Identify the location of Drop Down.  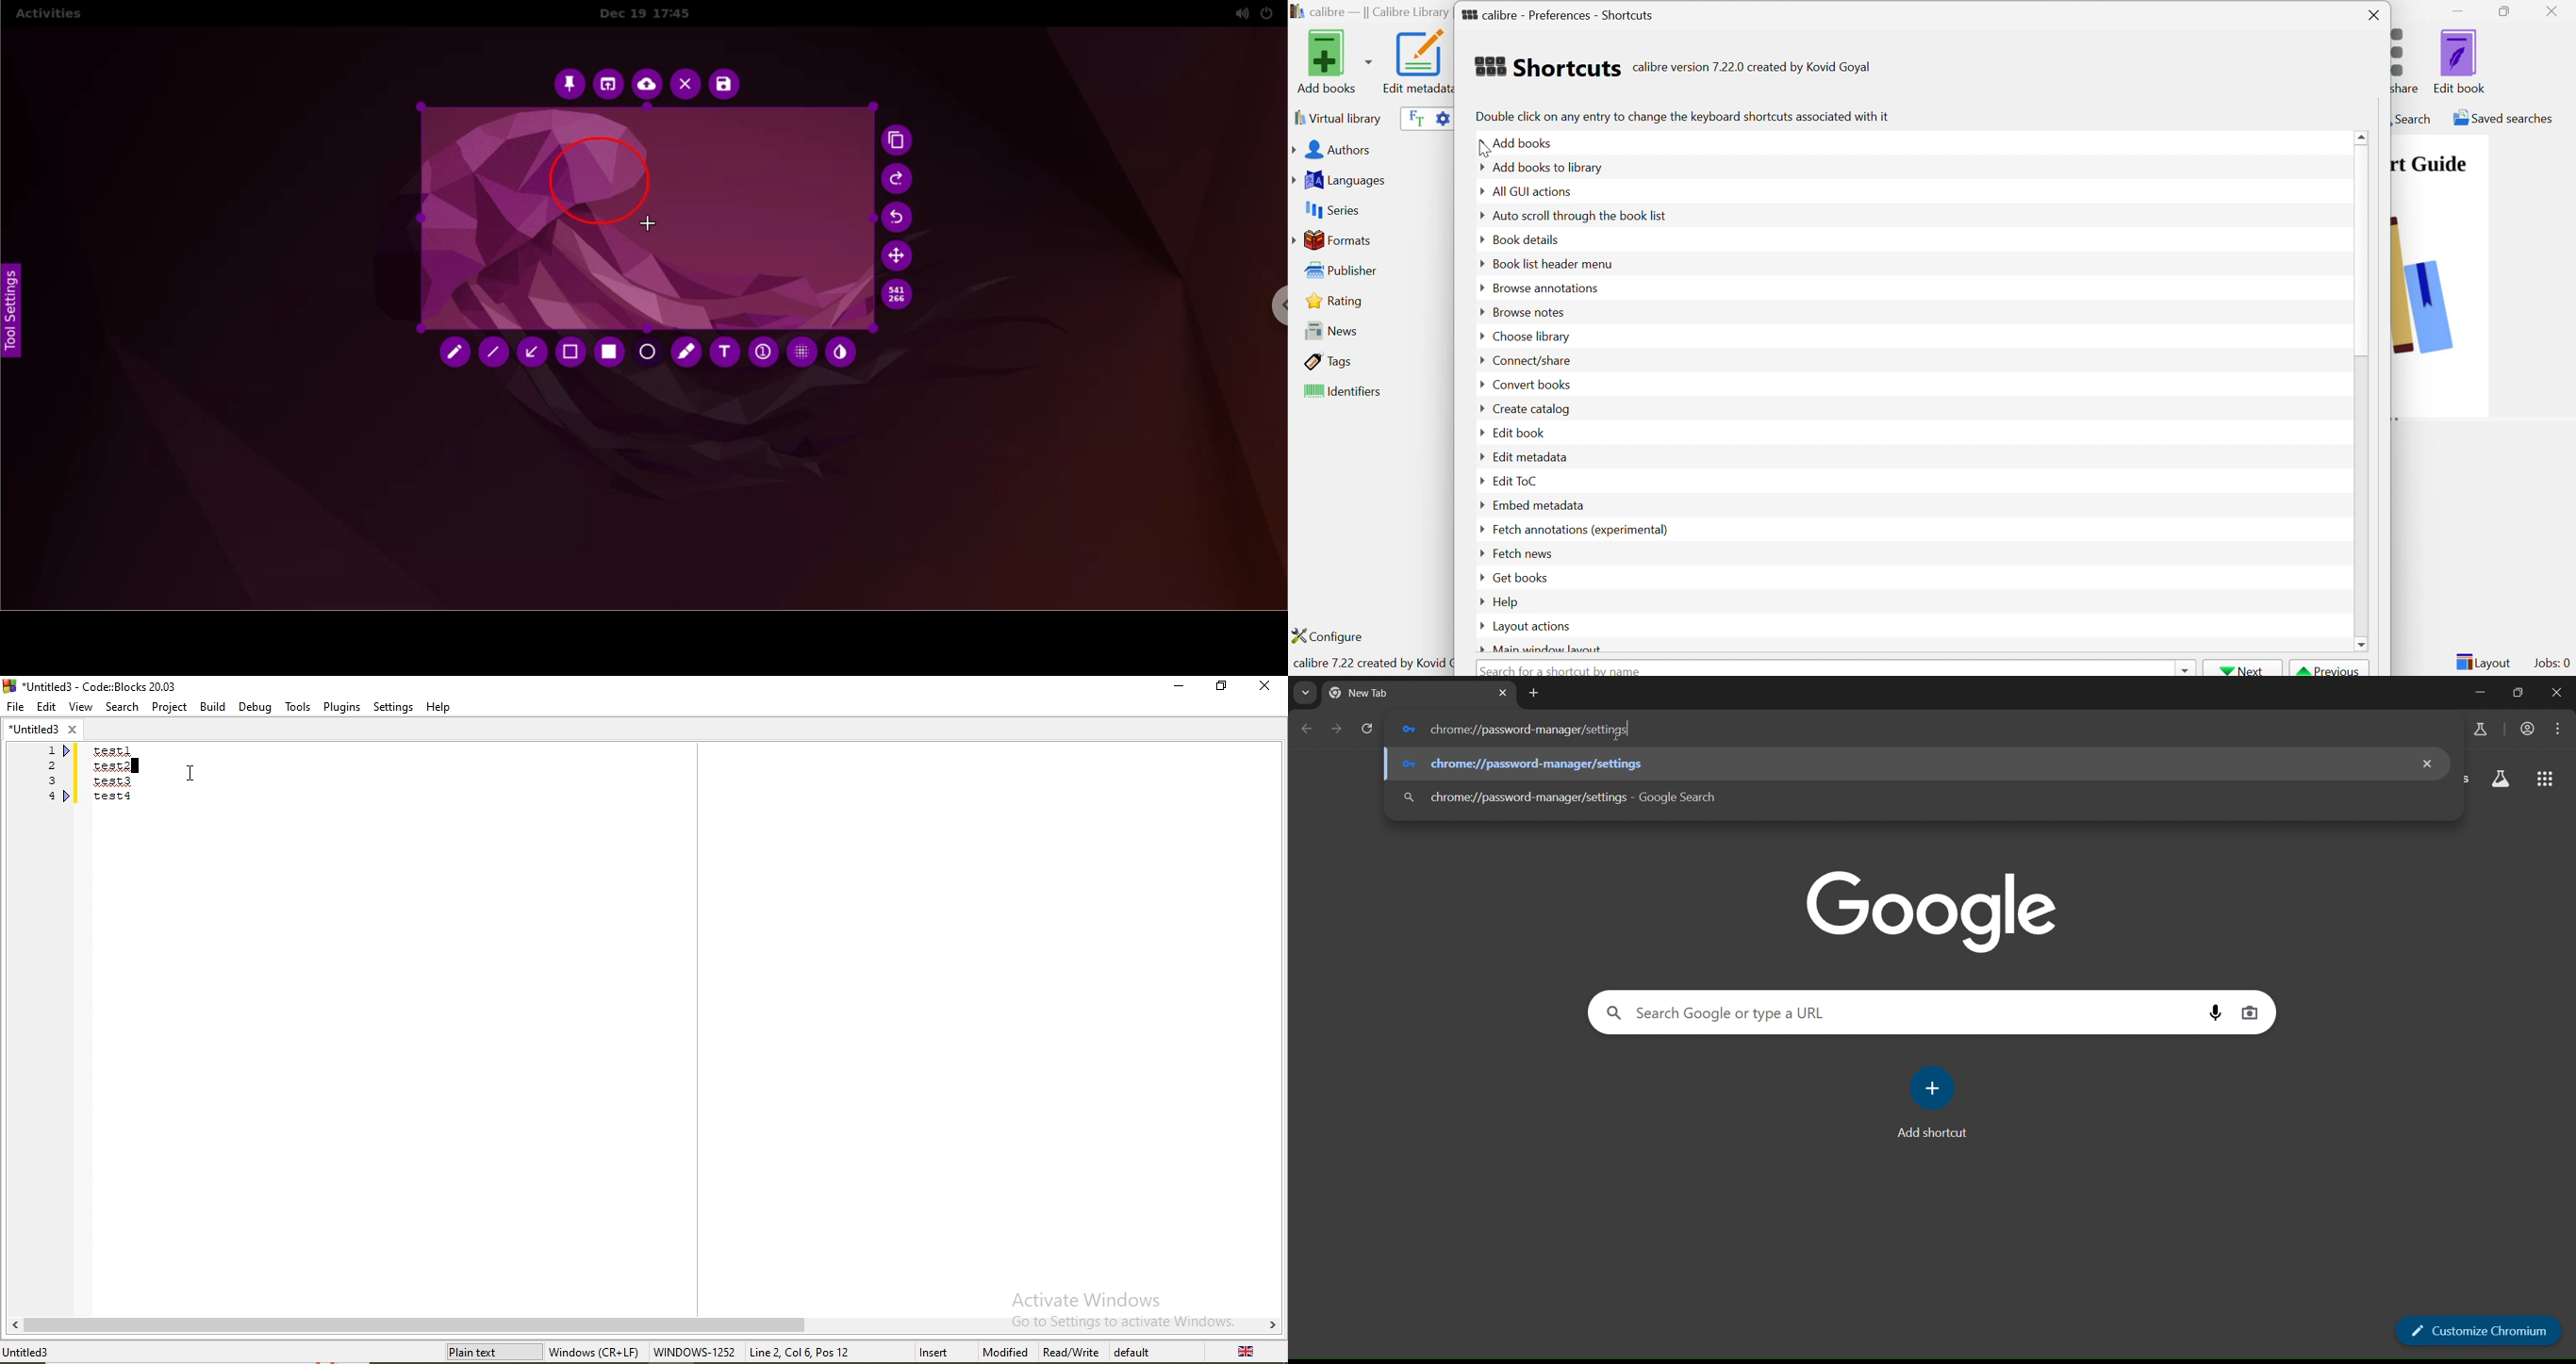
(1480, 288).